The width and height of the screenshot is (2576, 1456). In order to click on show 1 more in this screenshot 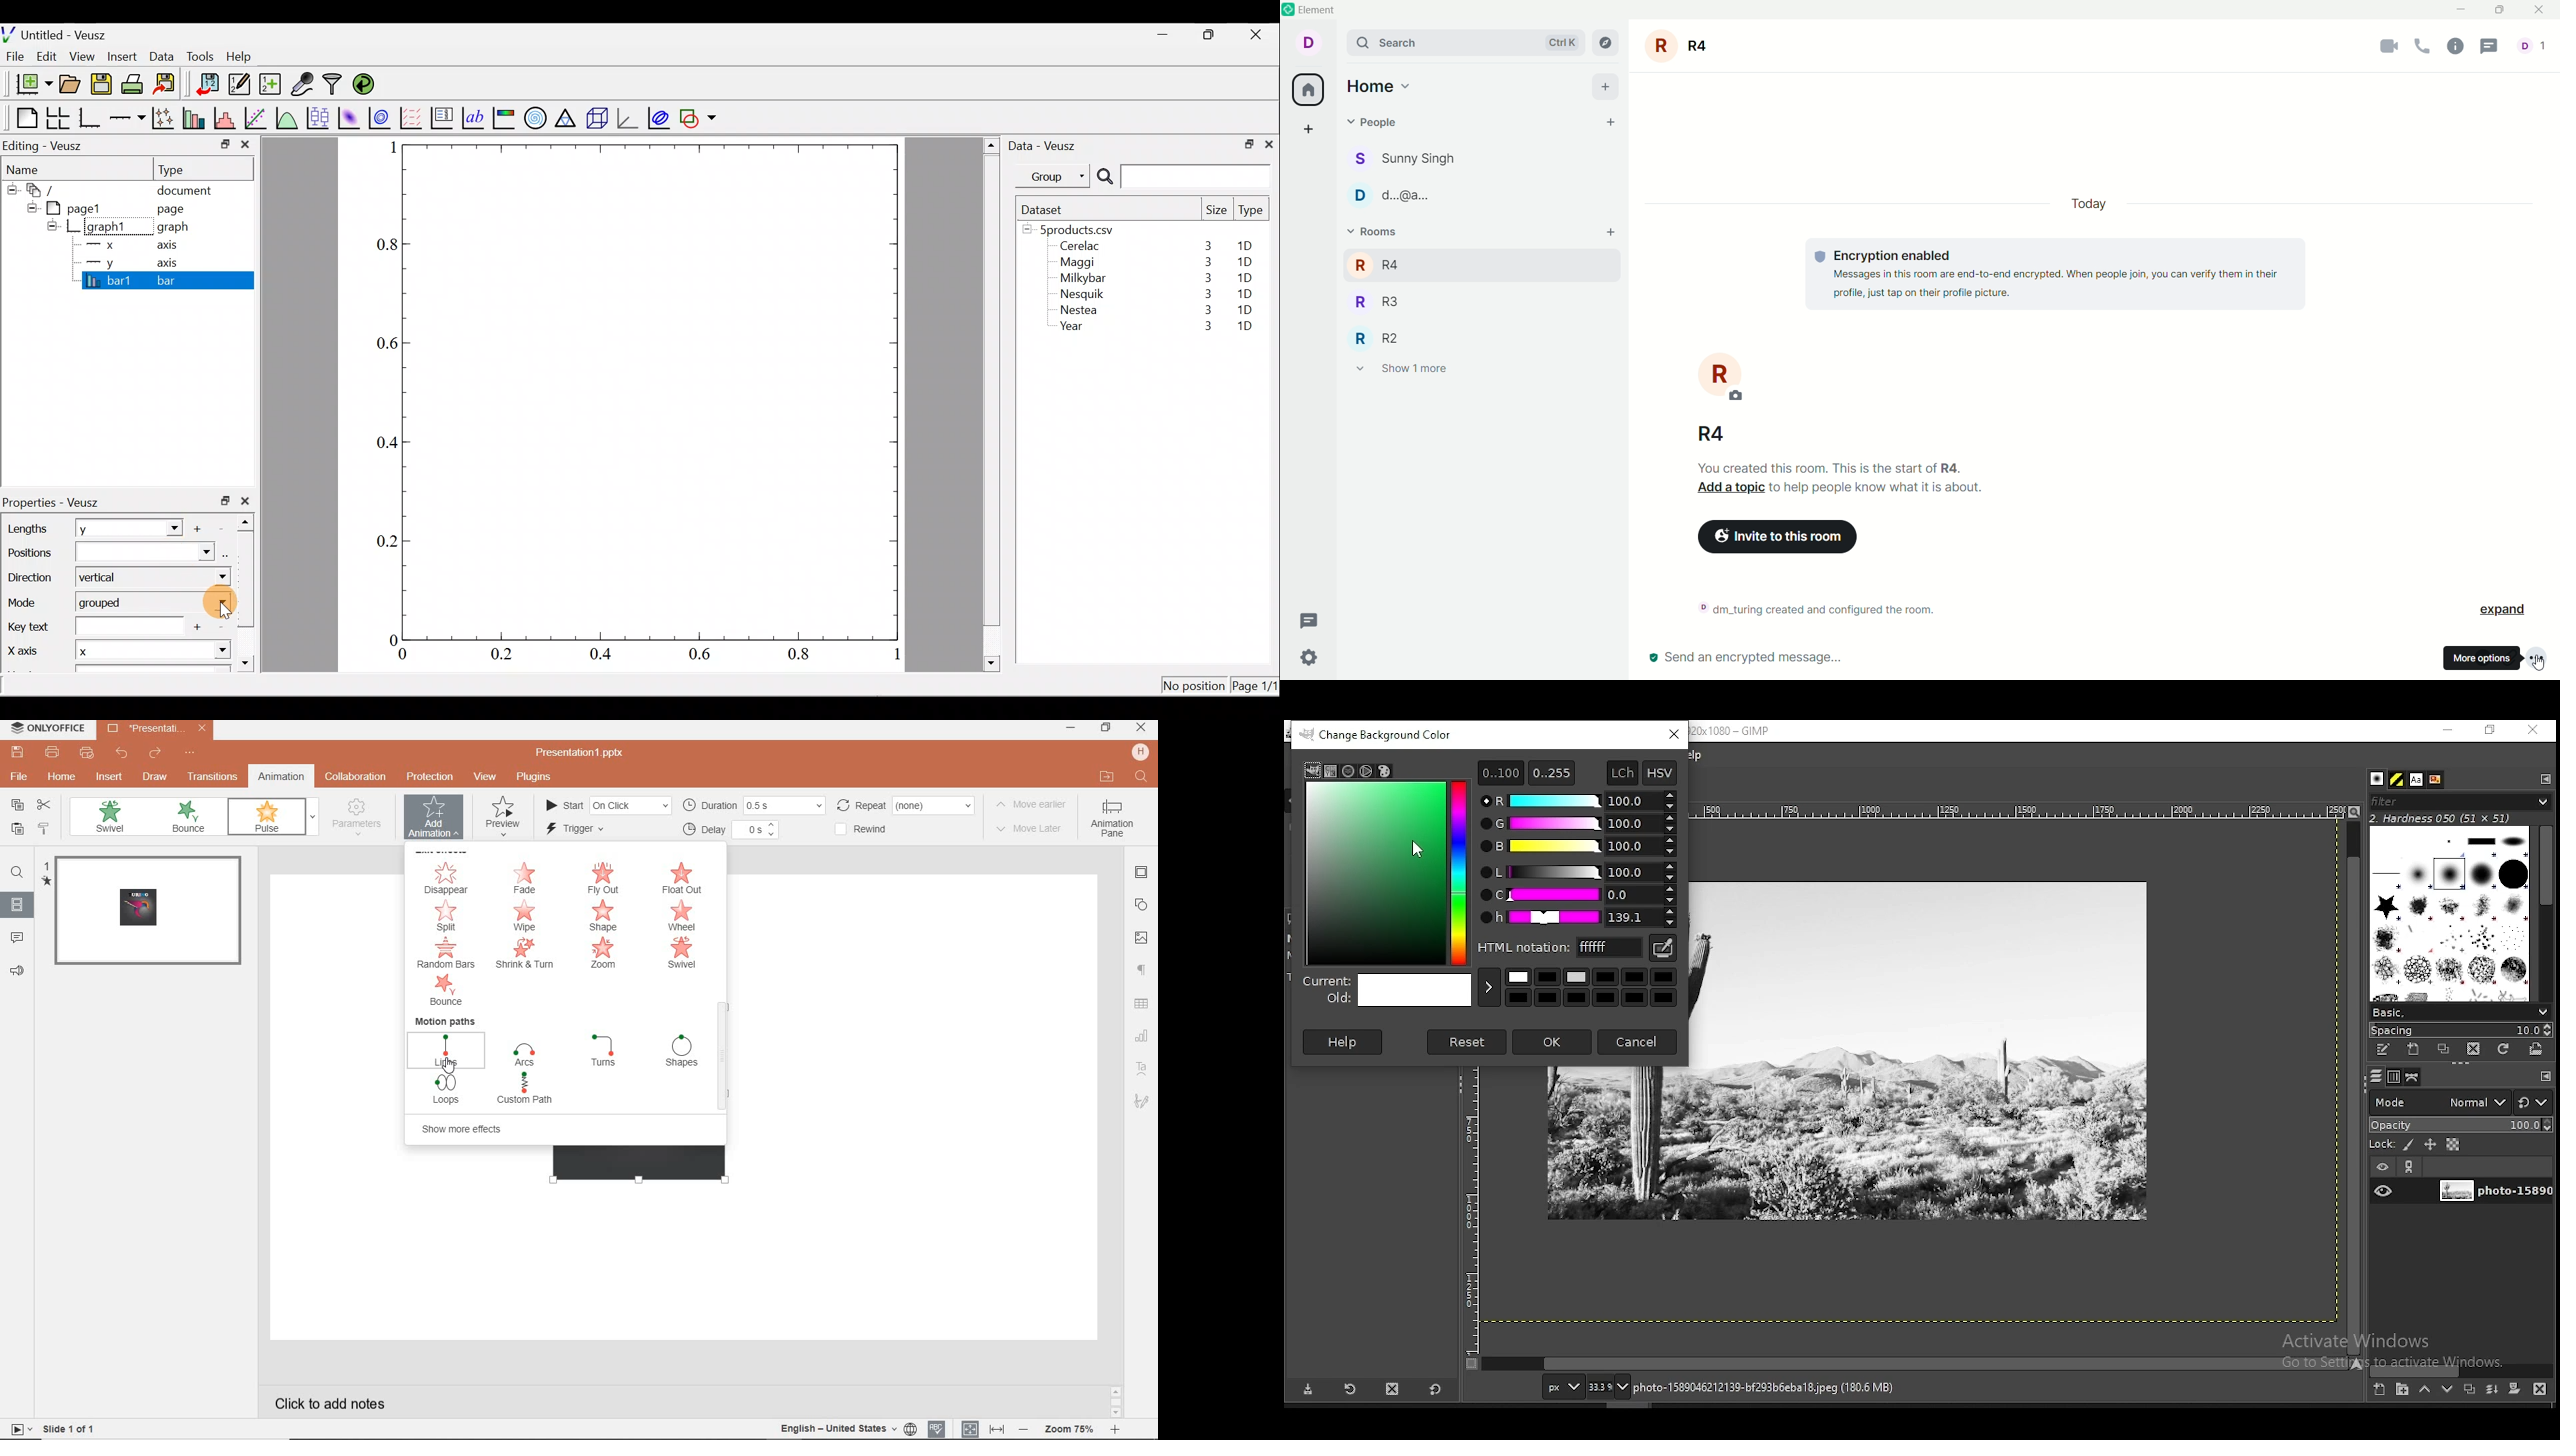, I will do `click(1402, 371)`.